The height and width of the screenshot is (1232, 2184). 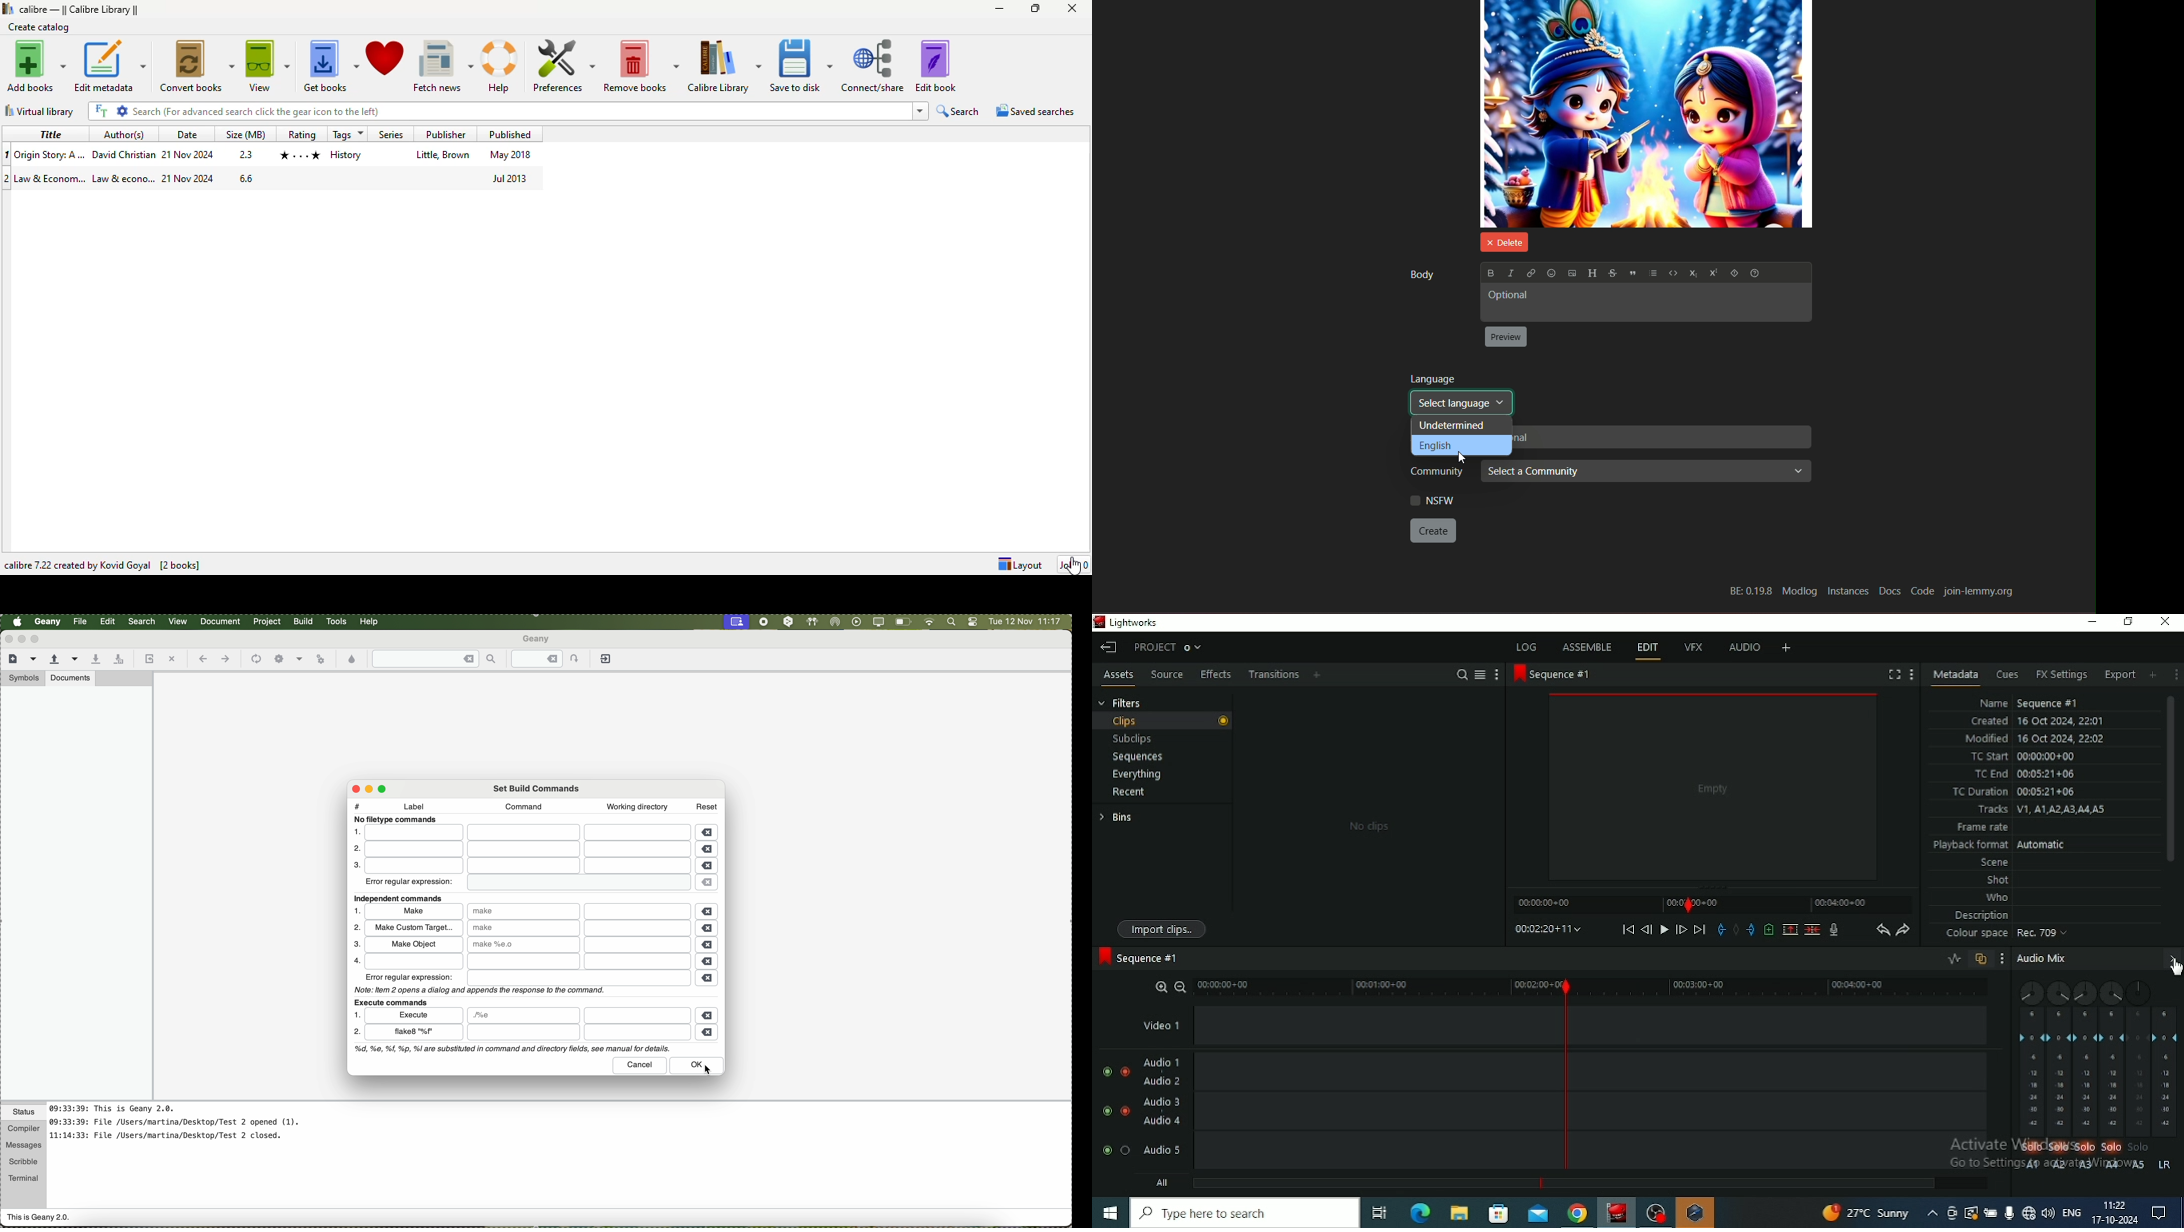 What do you see at coordinates (2084, 993) in the screenshot?
I see `Adjust` at bounding box center [2084, 993].